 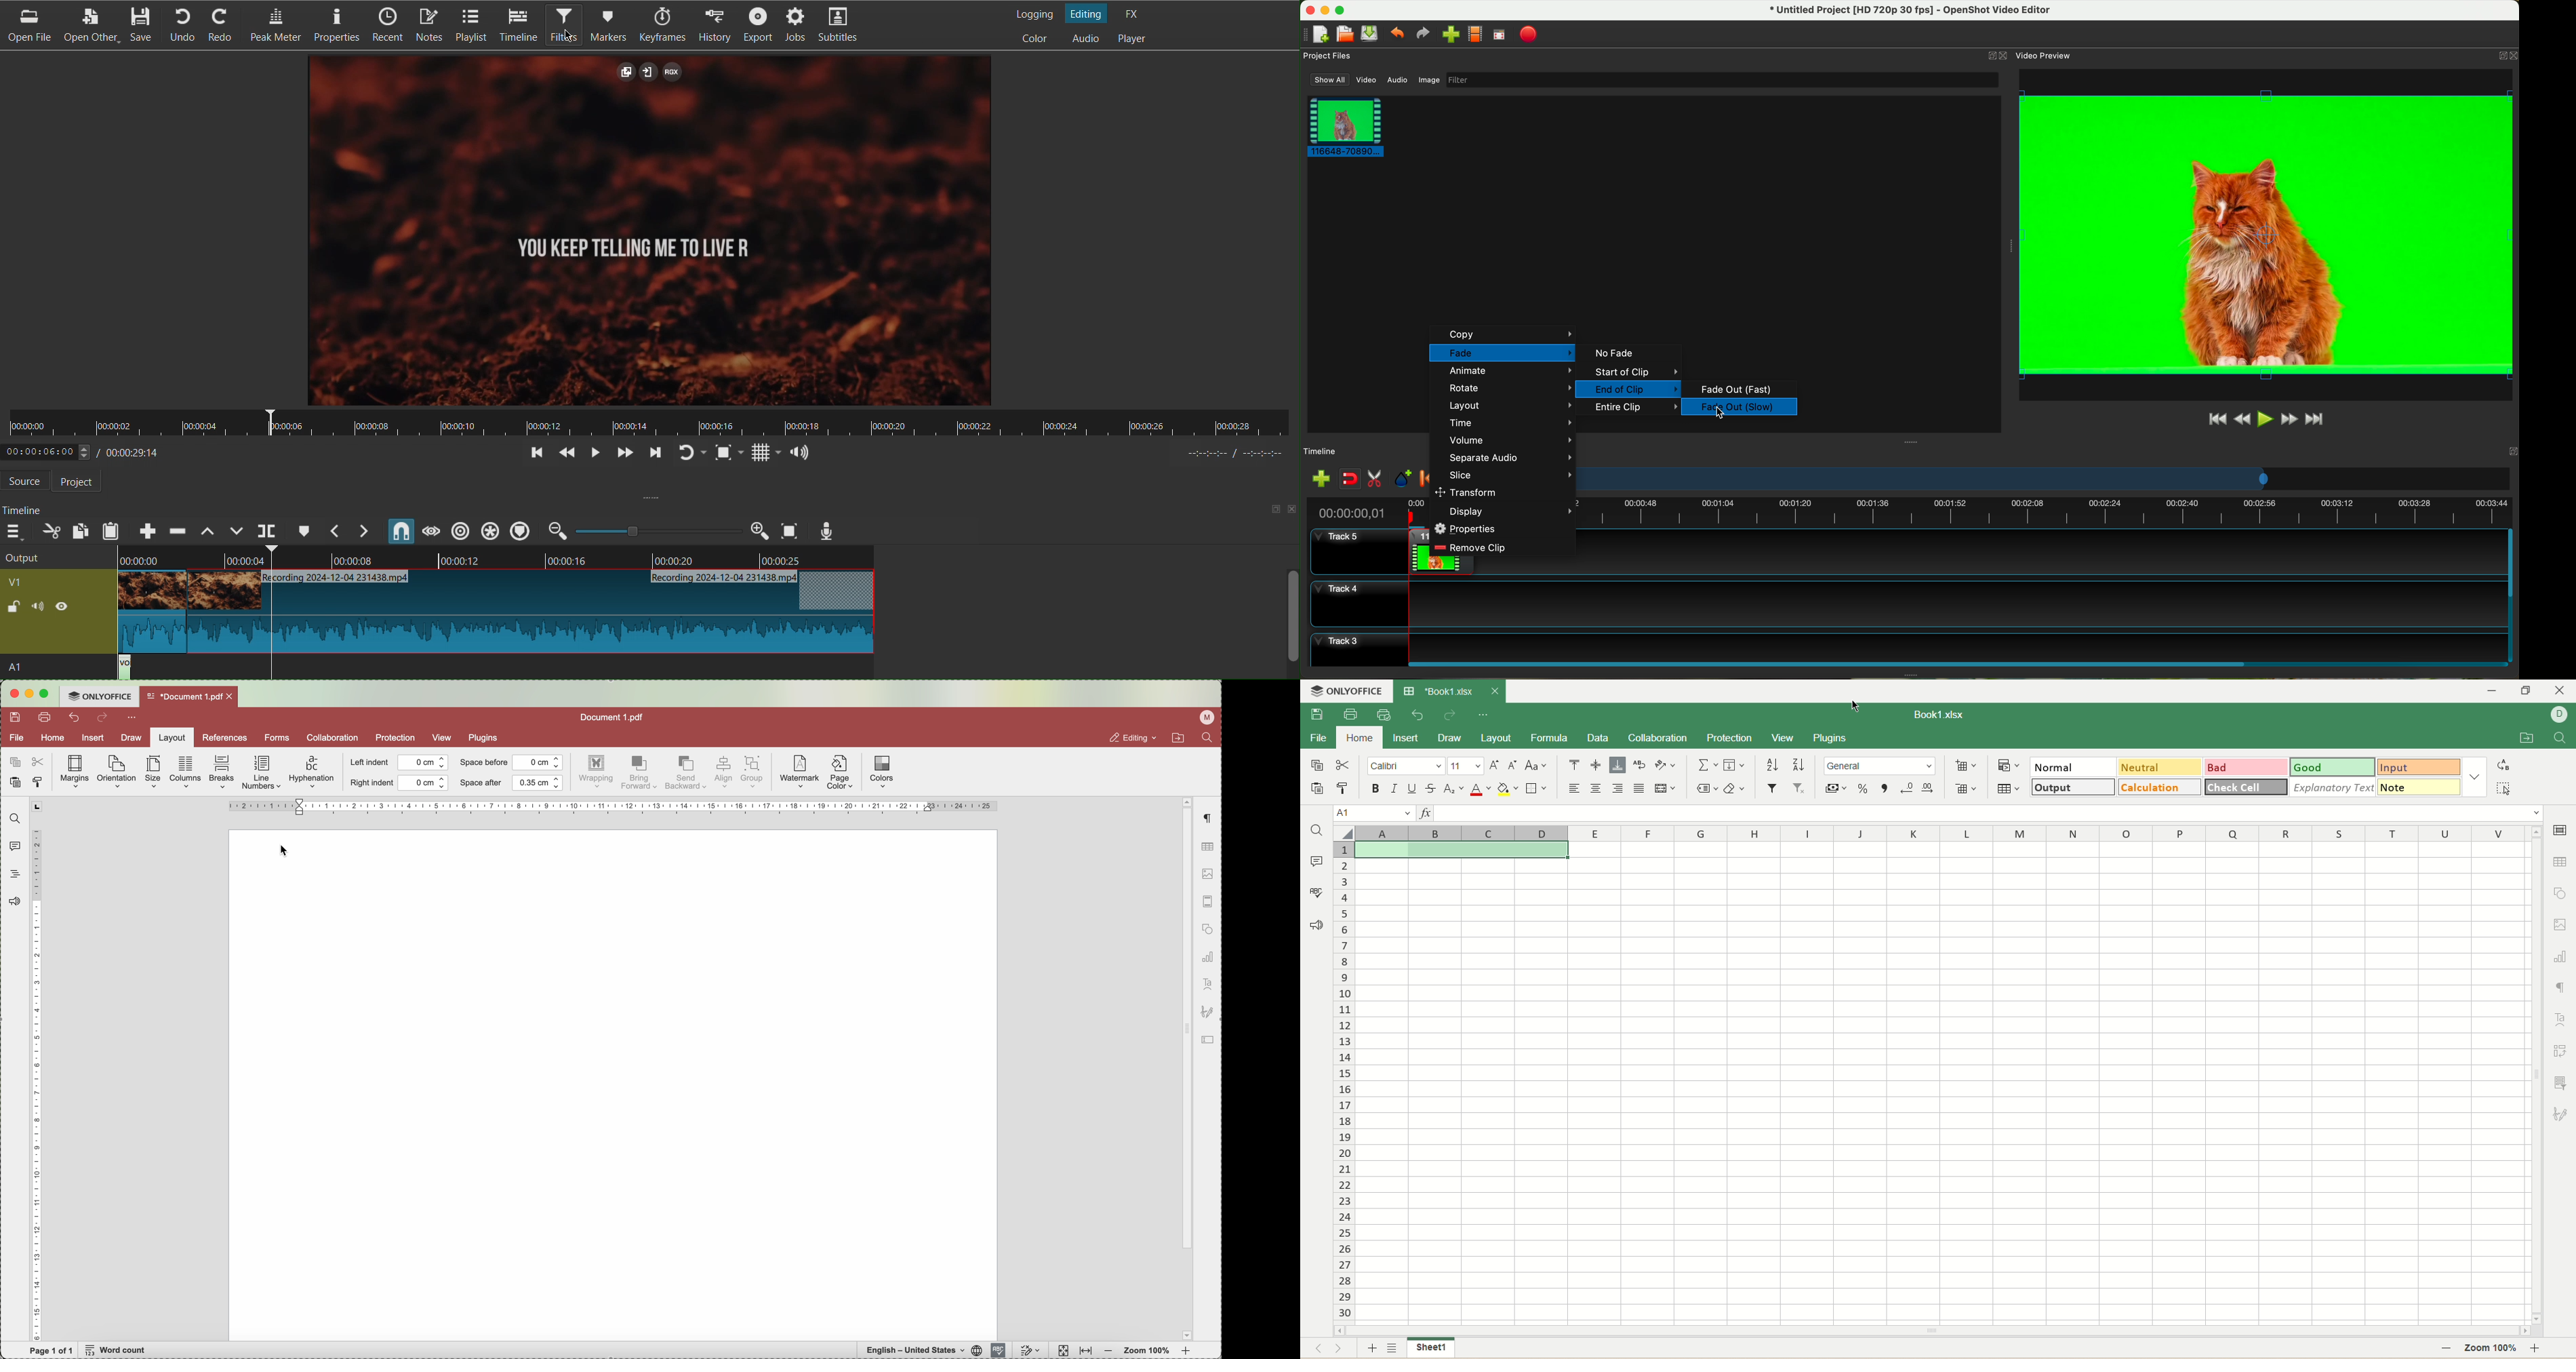 I want to click on Markers, so click(x=613, y=24).